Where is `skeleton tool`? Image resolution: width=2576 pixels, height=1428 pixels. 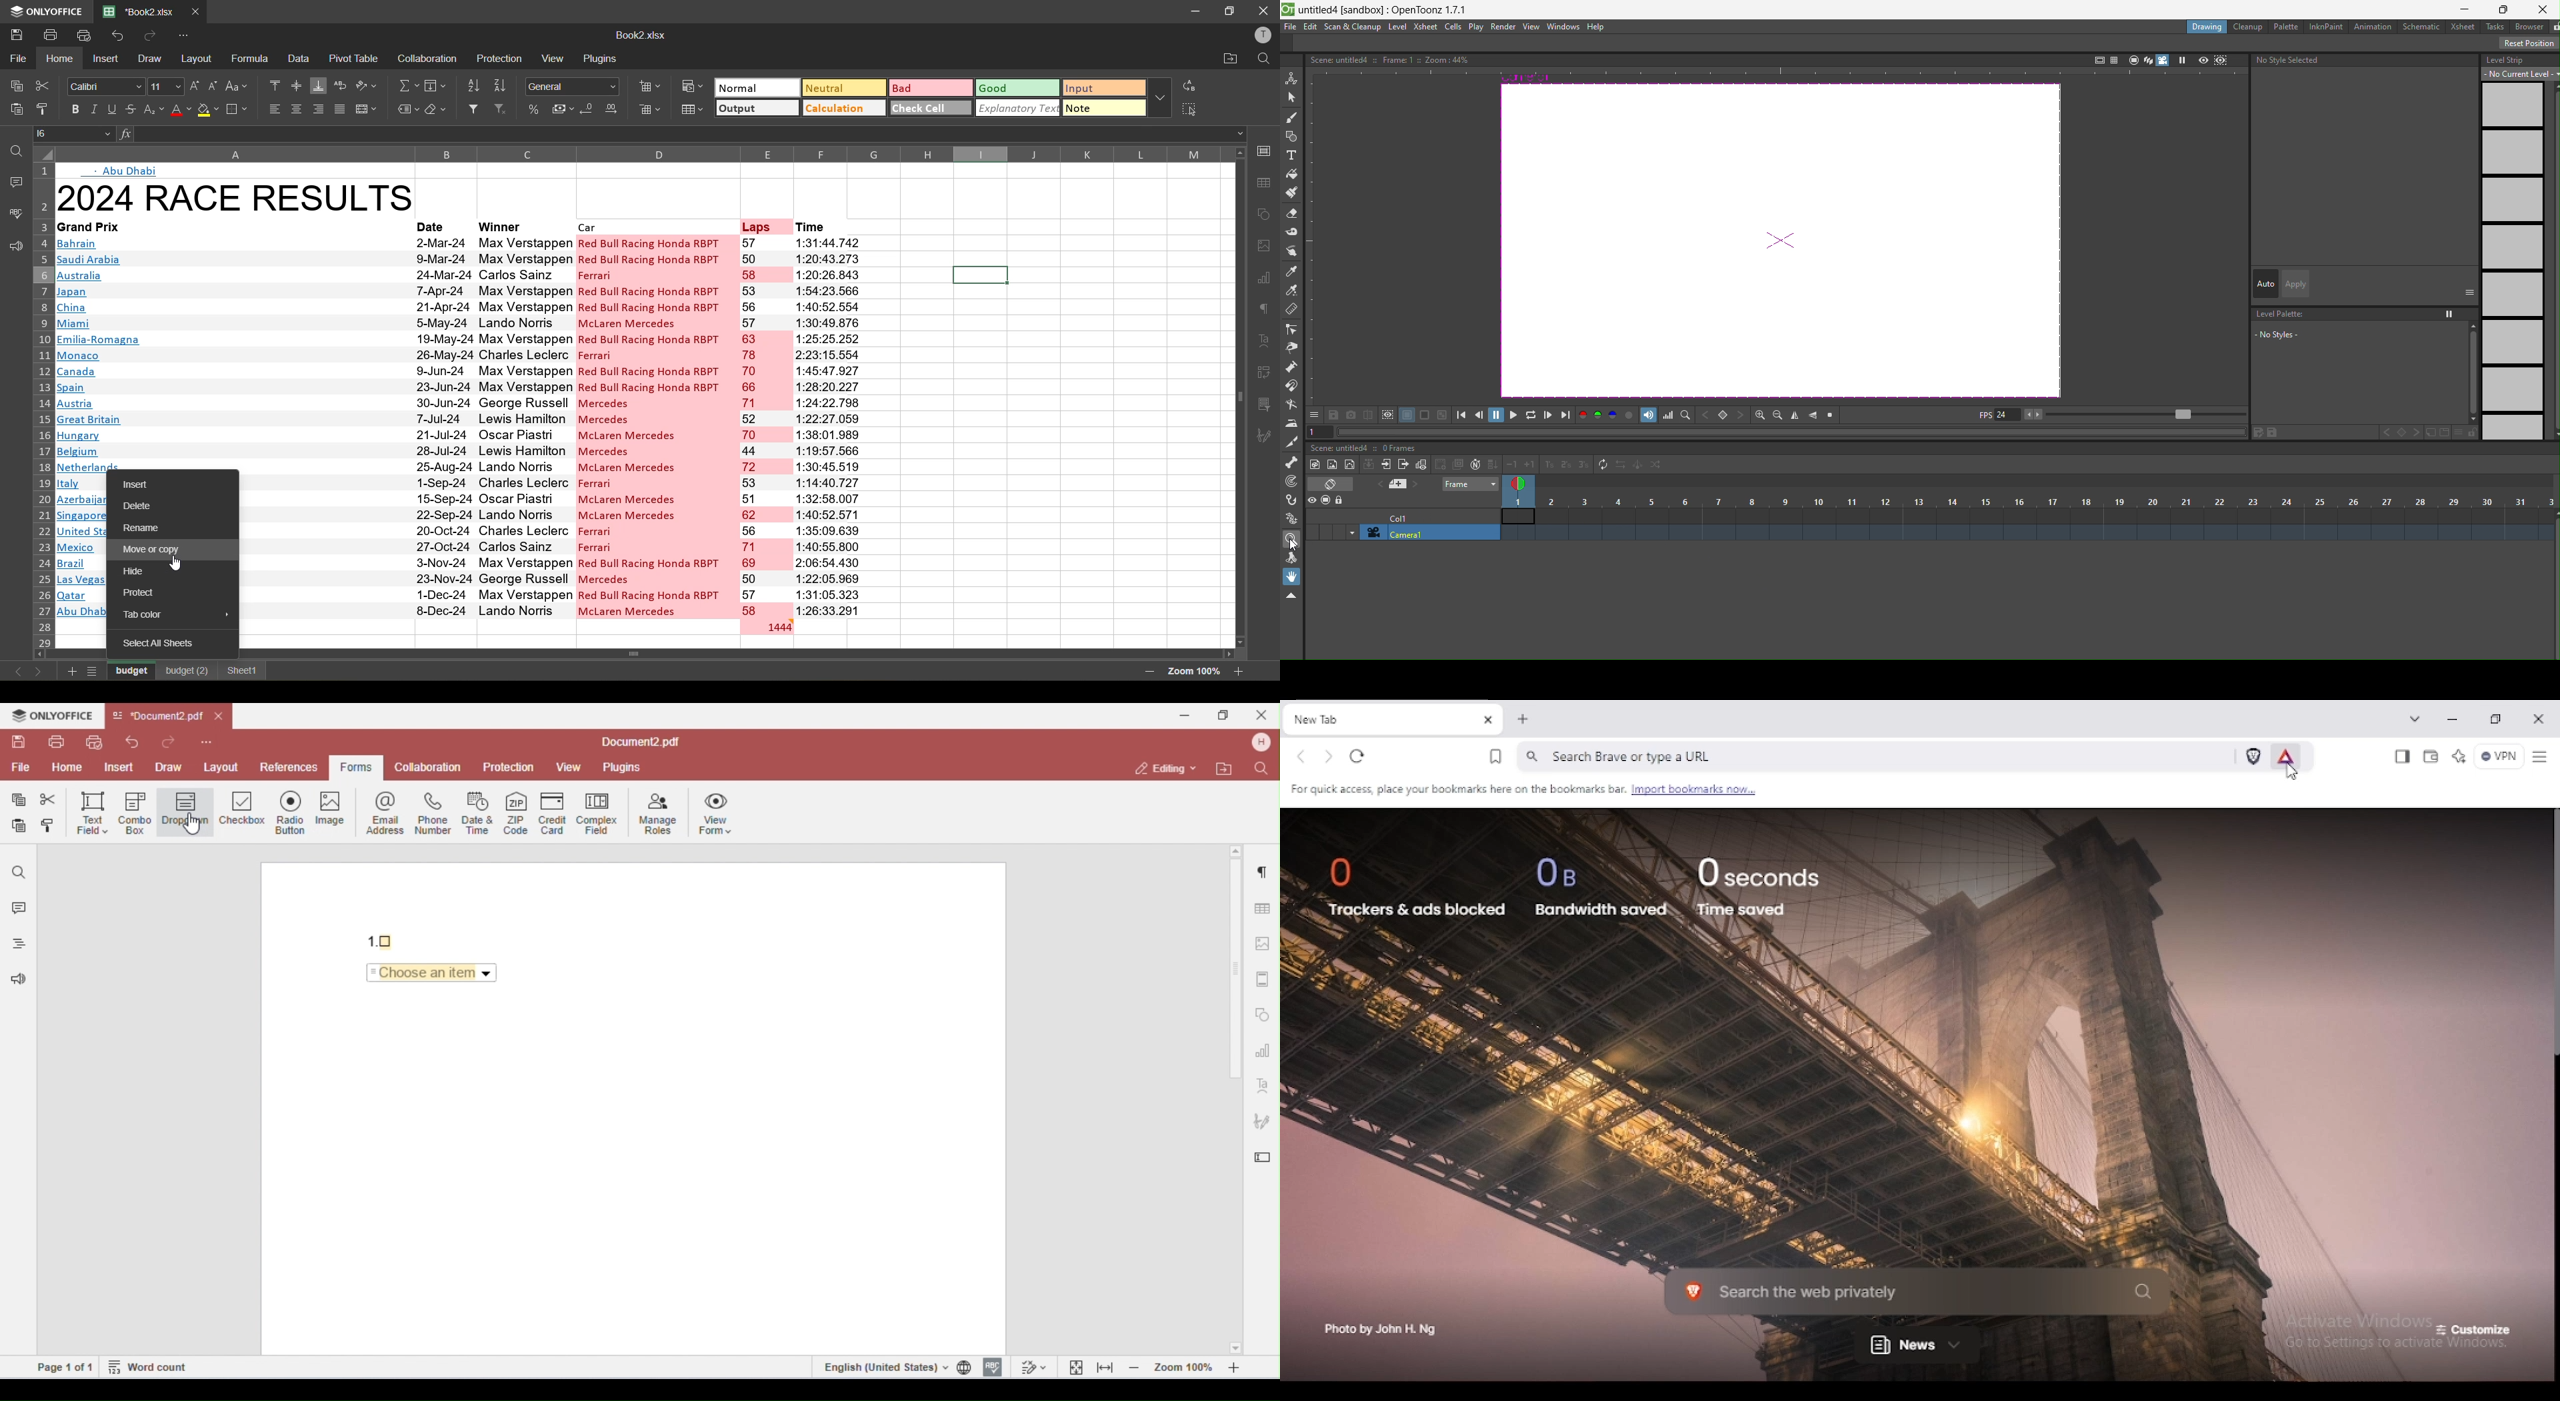
skeleton tool is located at coordinates (1293, 464).